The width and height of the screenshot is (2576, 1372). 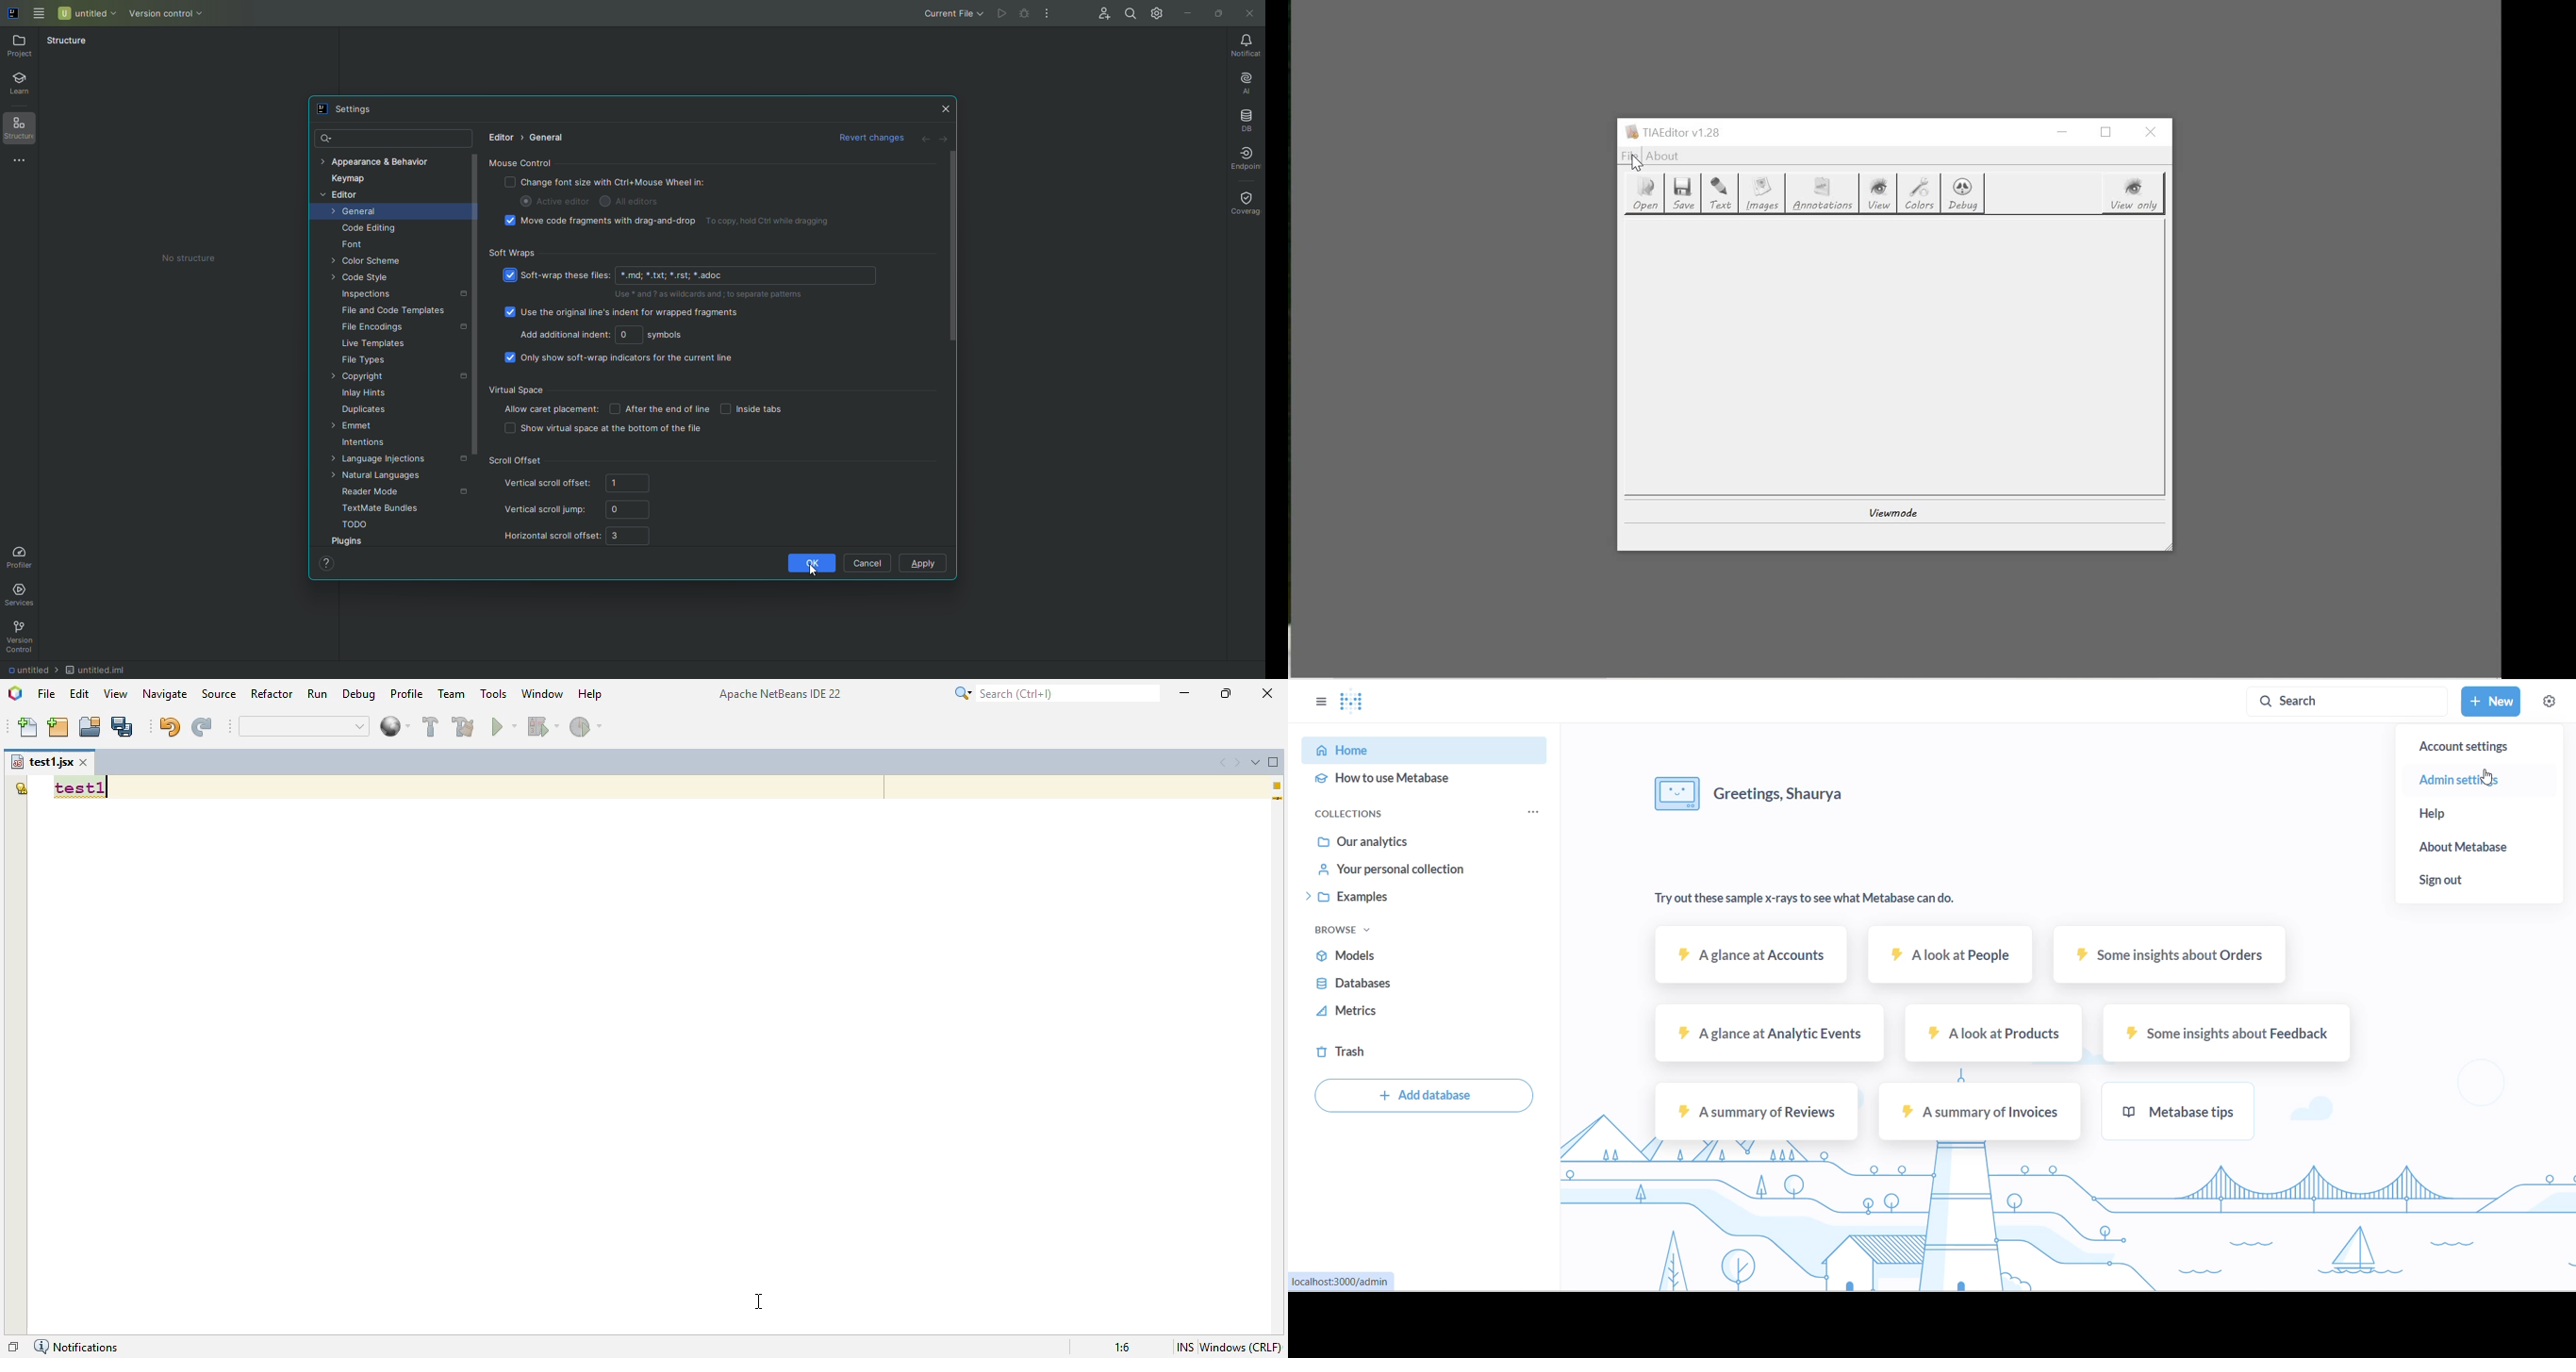 I want to click on settings, so click(x=2548, y=701).